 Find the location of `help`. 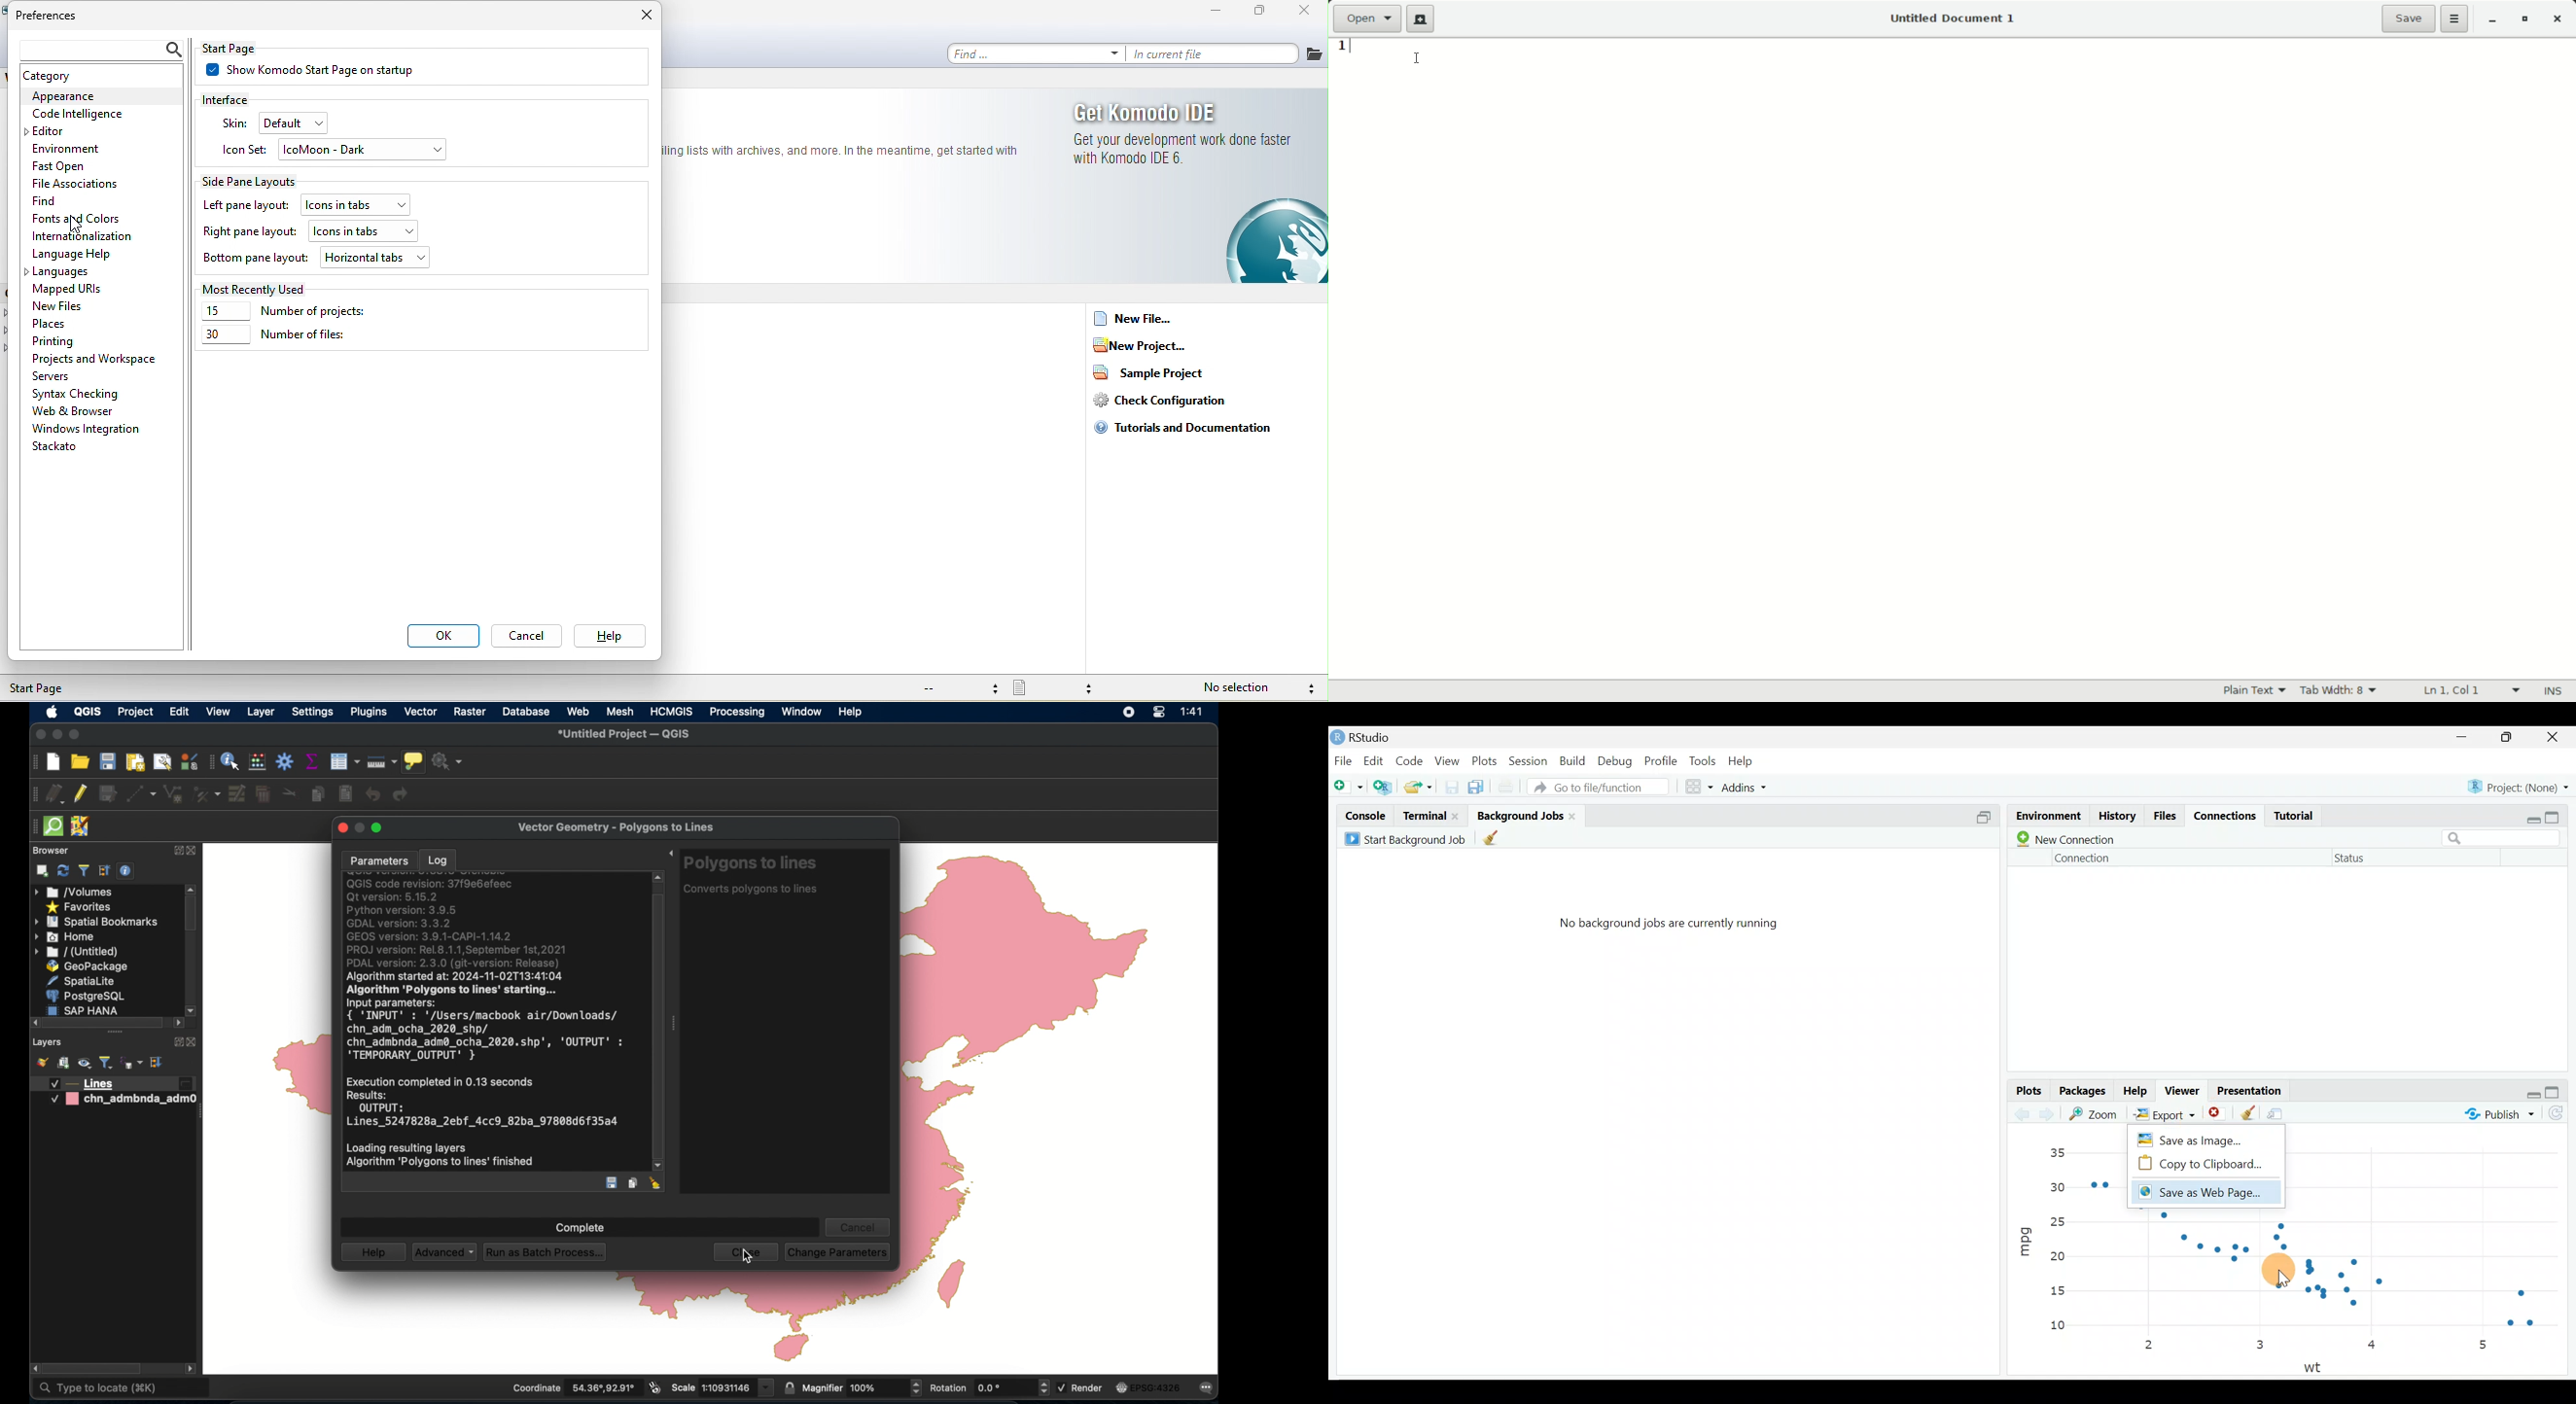

help is located at coordinates (852, 713).